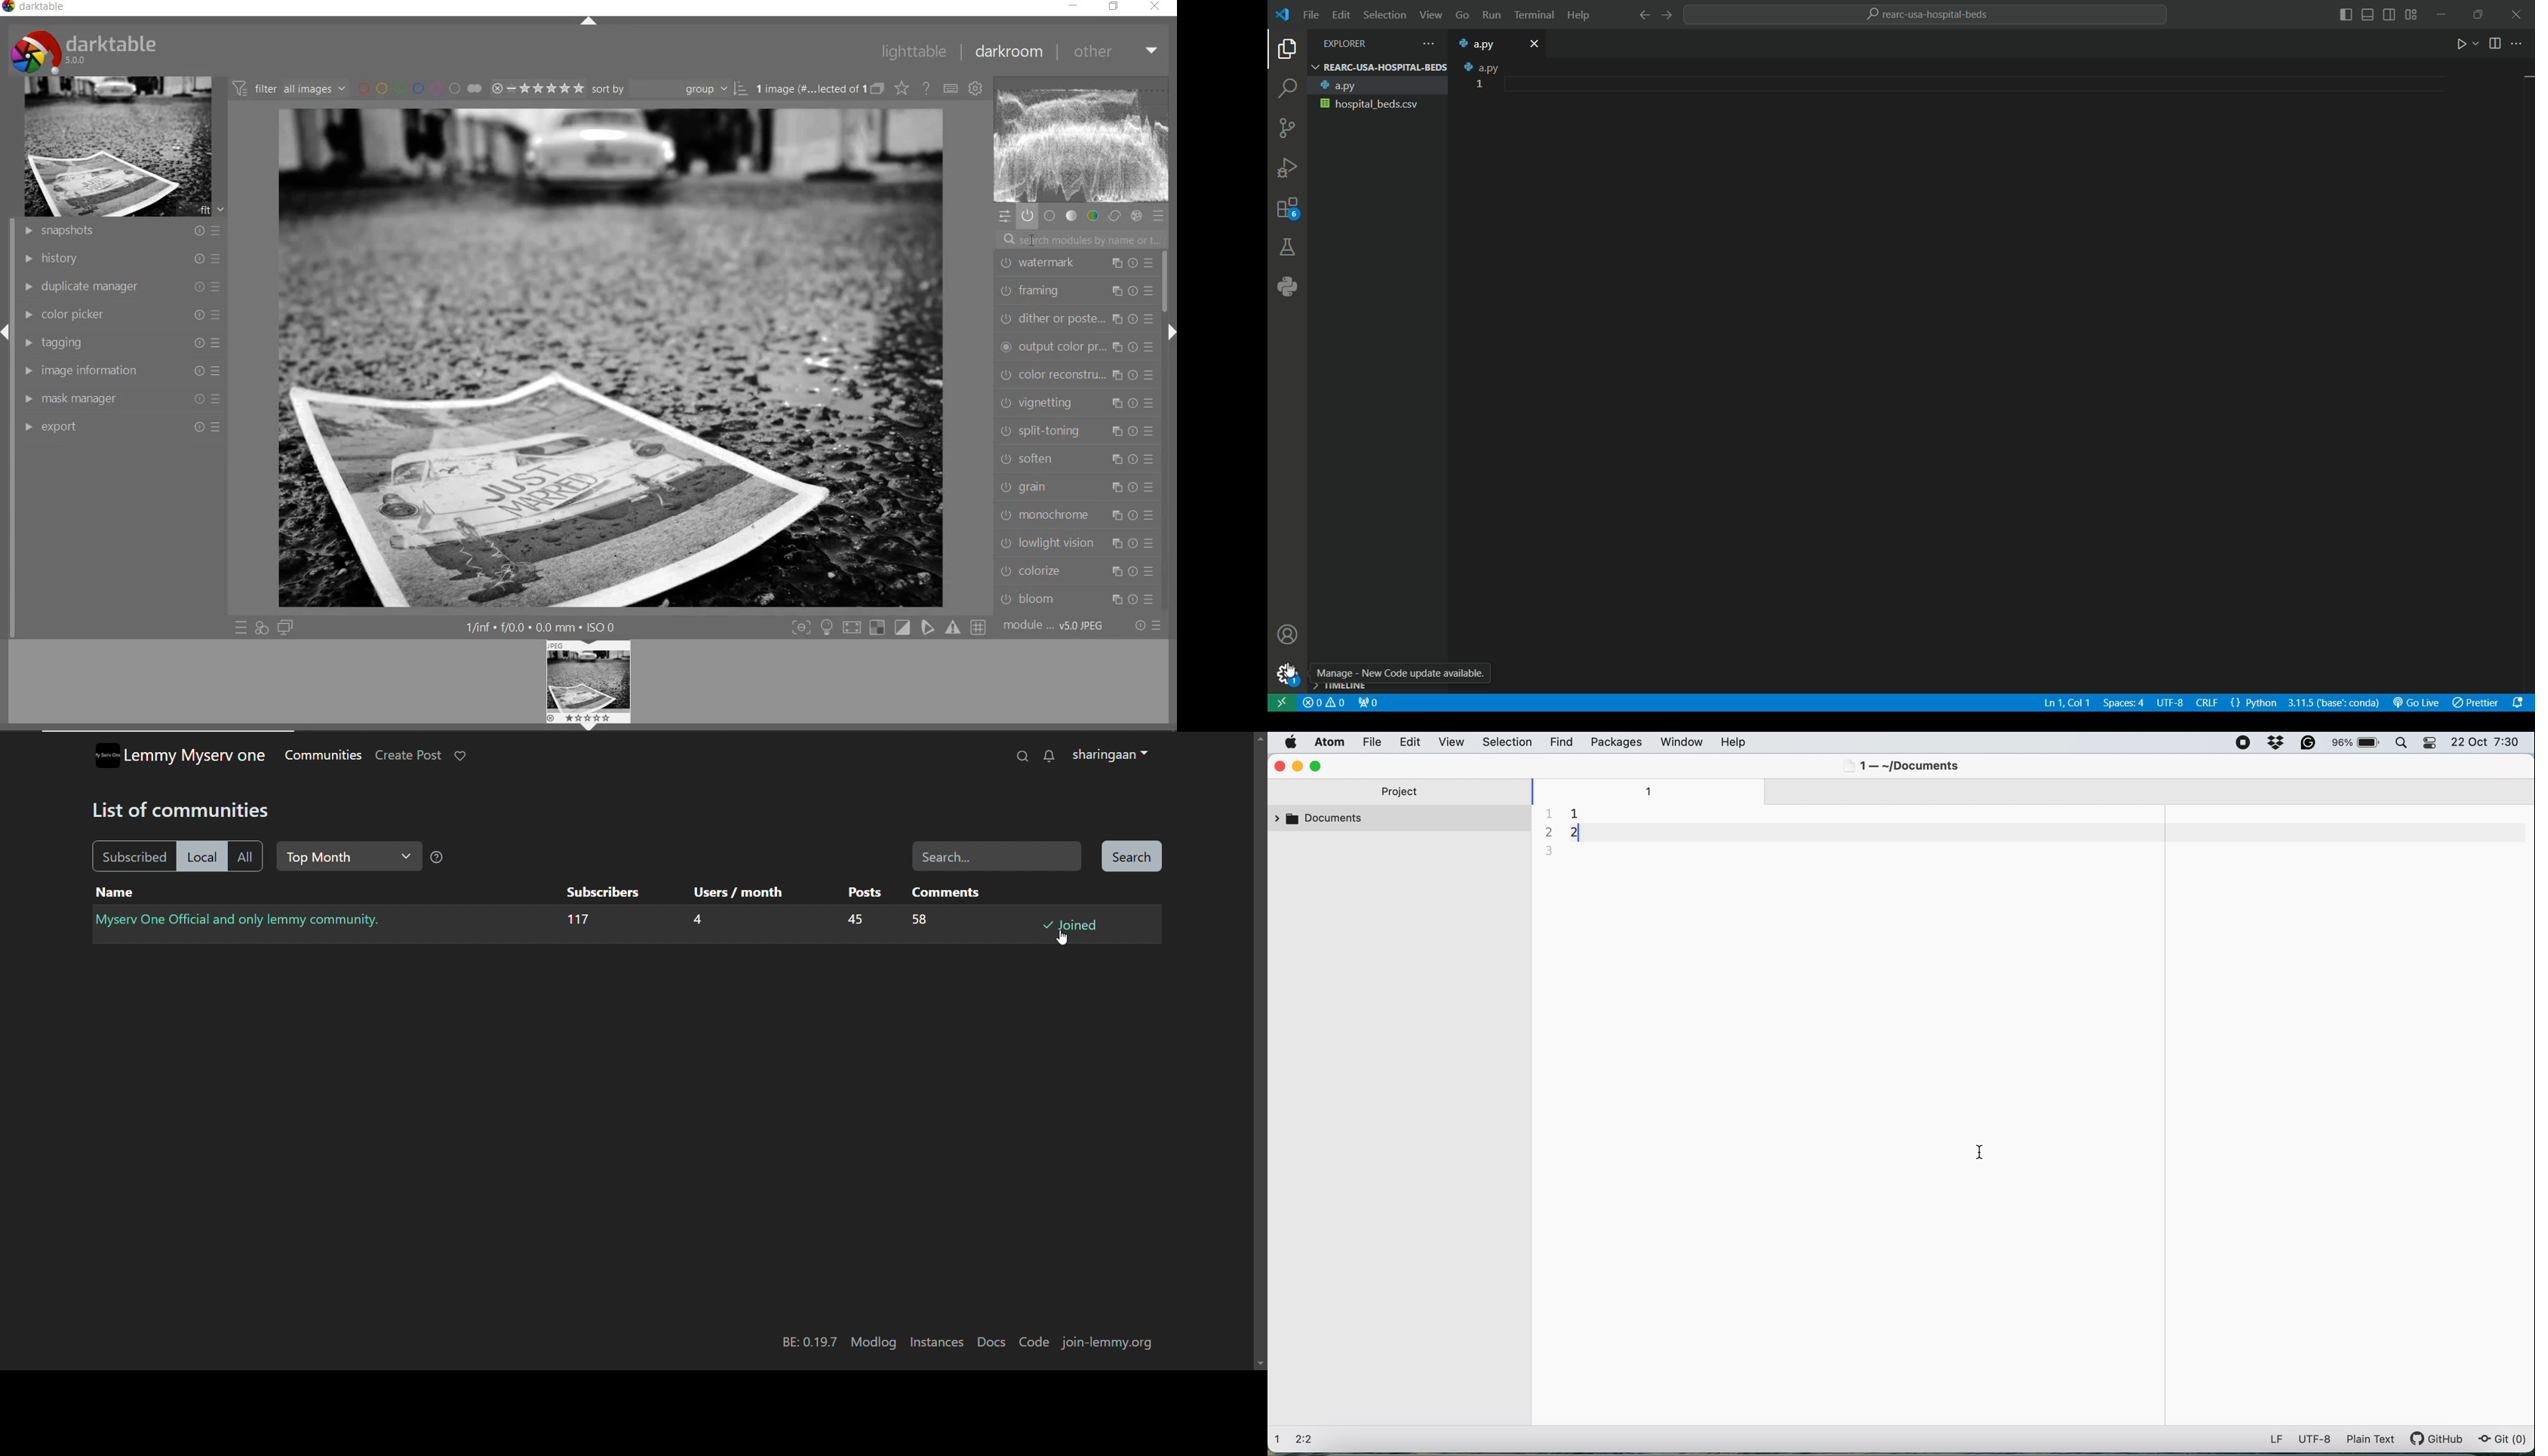 Image resolution: width=2548 pixels, height=1456 pixels. I want to click on tone, so click(1071, 216).